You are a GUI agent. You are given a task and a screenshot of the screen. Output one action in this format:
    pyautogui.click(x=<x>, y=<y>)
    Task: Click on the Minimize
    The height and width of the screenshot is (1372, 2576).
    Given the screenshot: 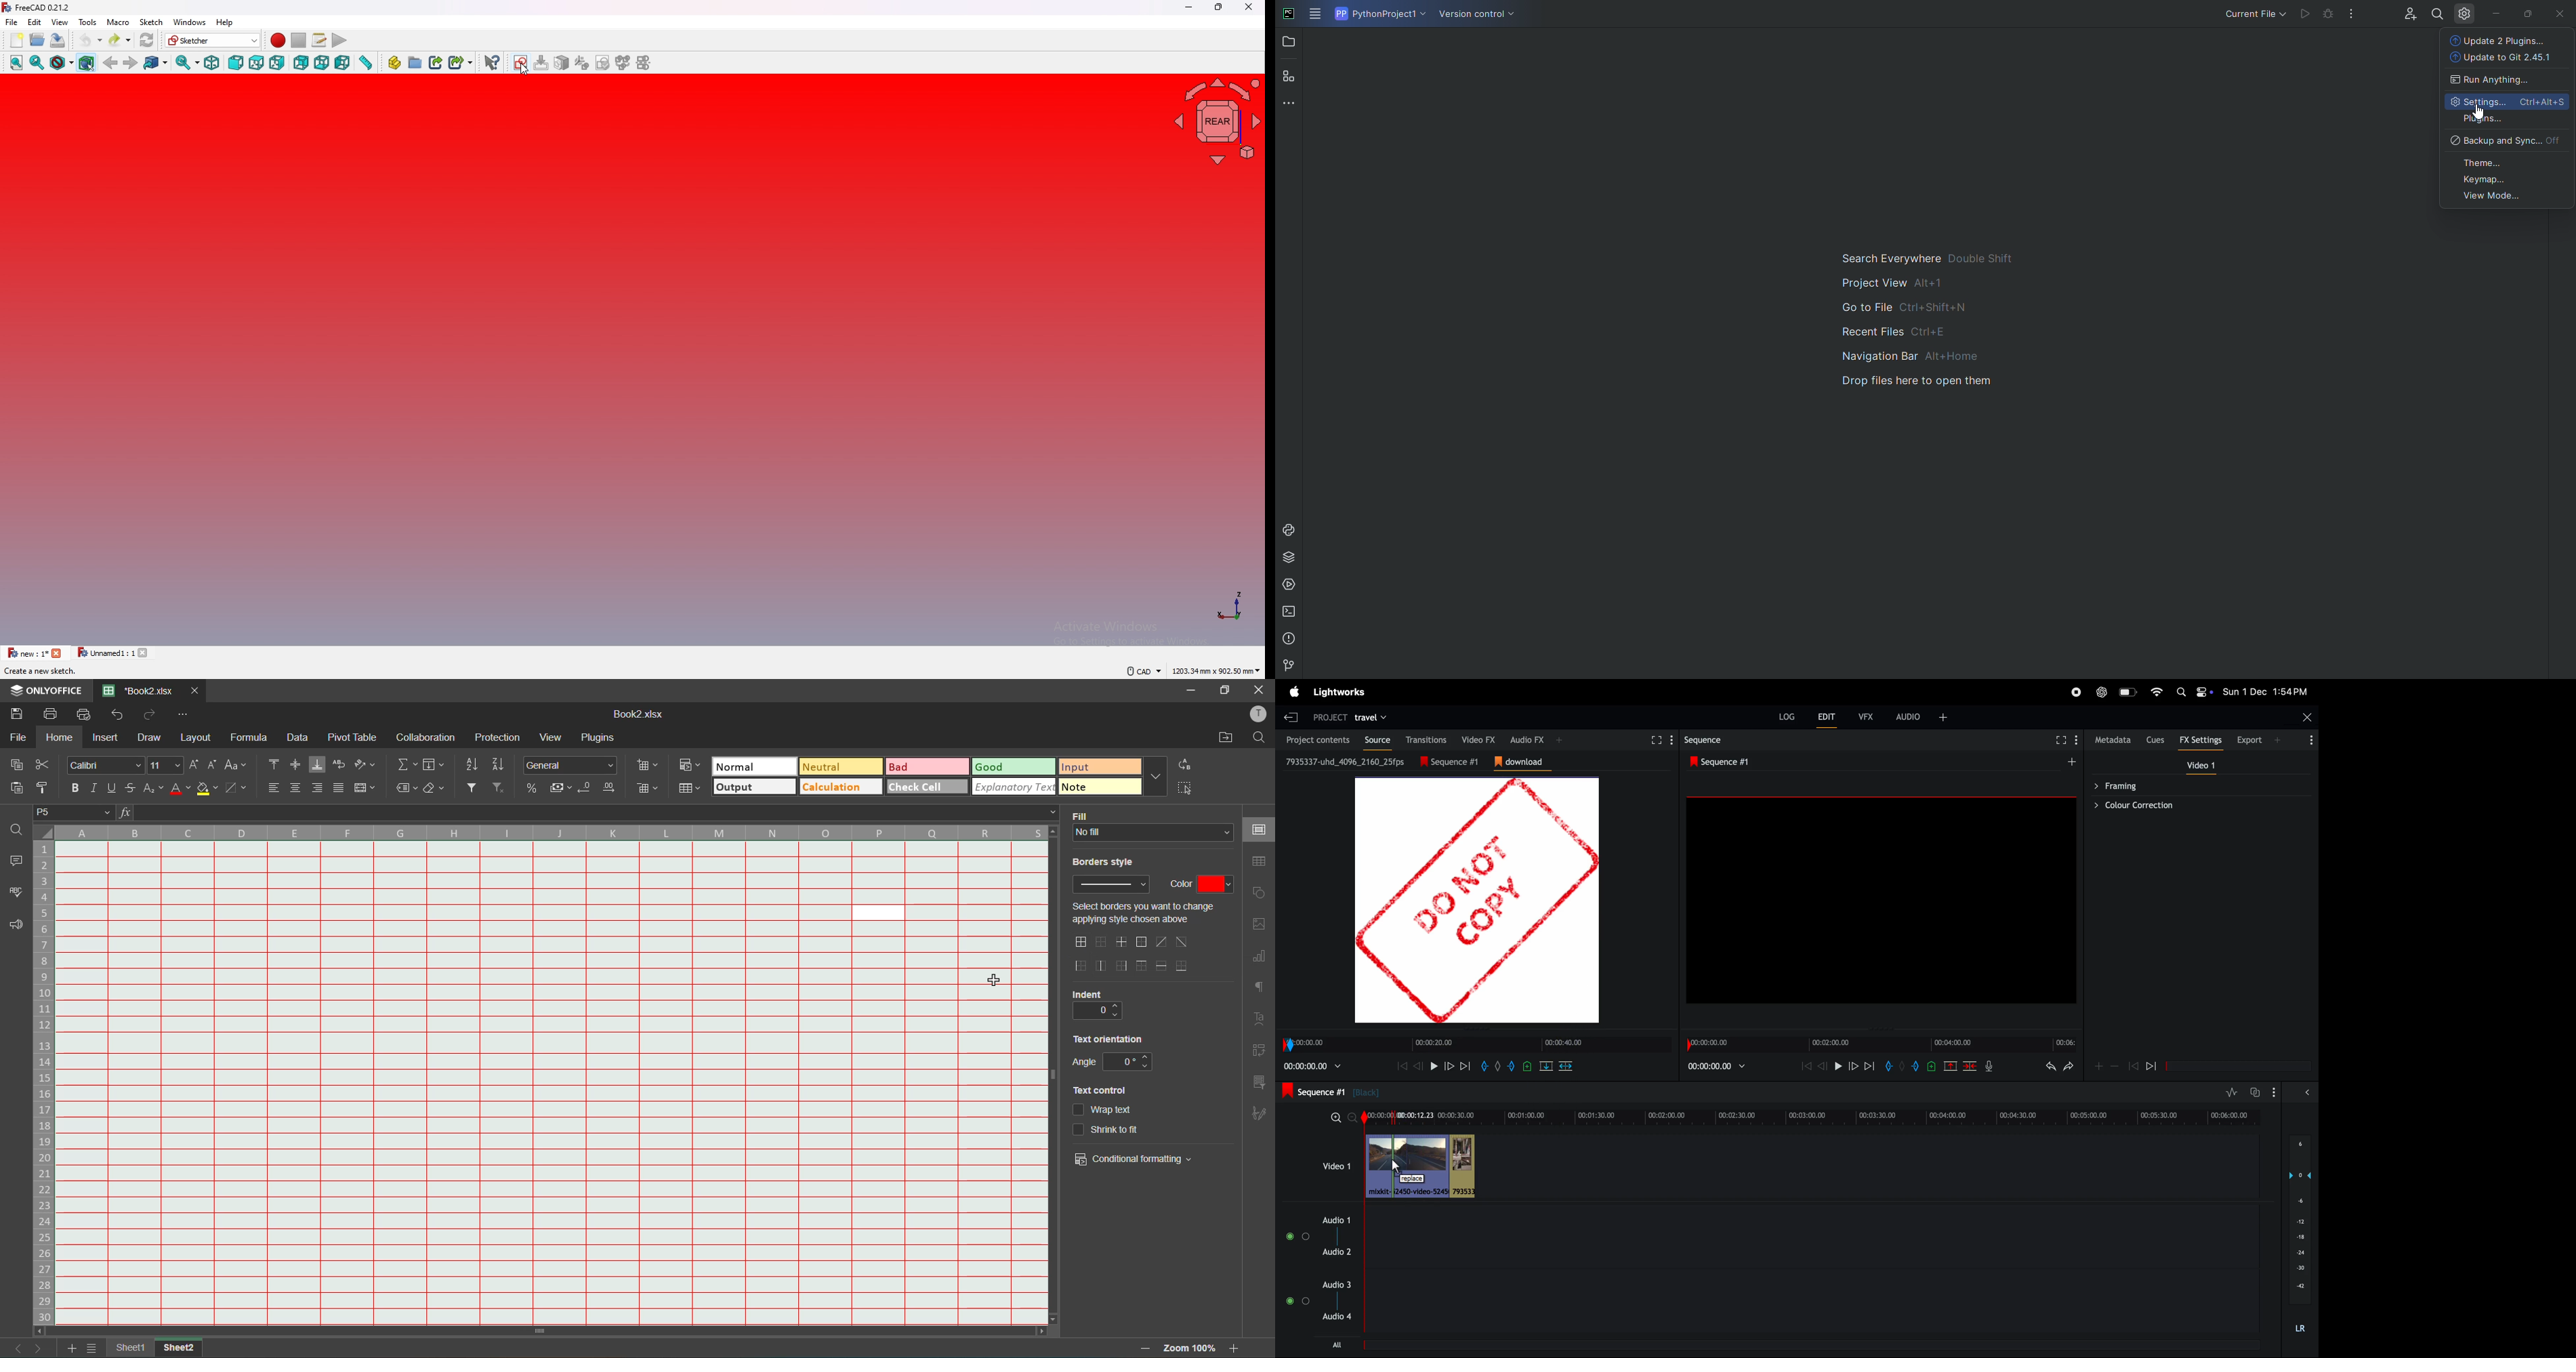 What is the action you would take?
    pyautogui.click(x=2493, y=14)
    